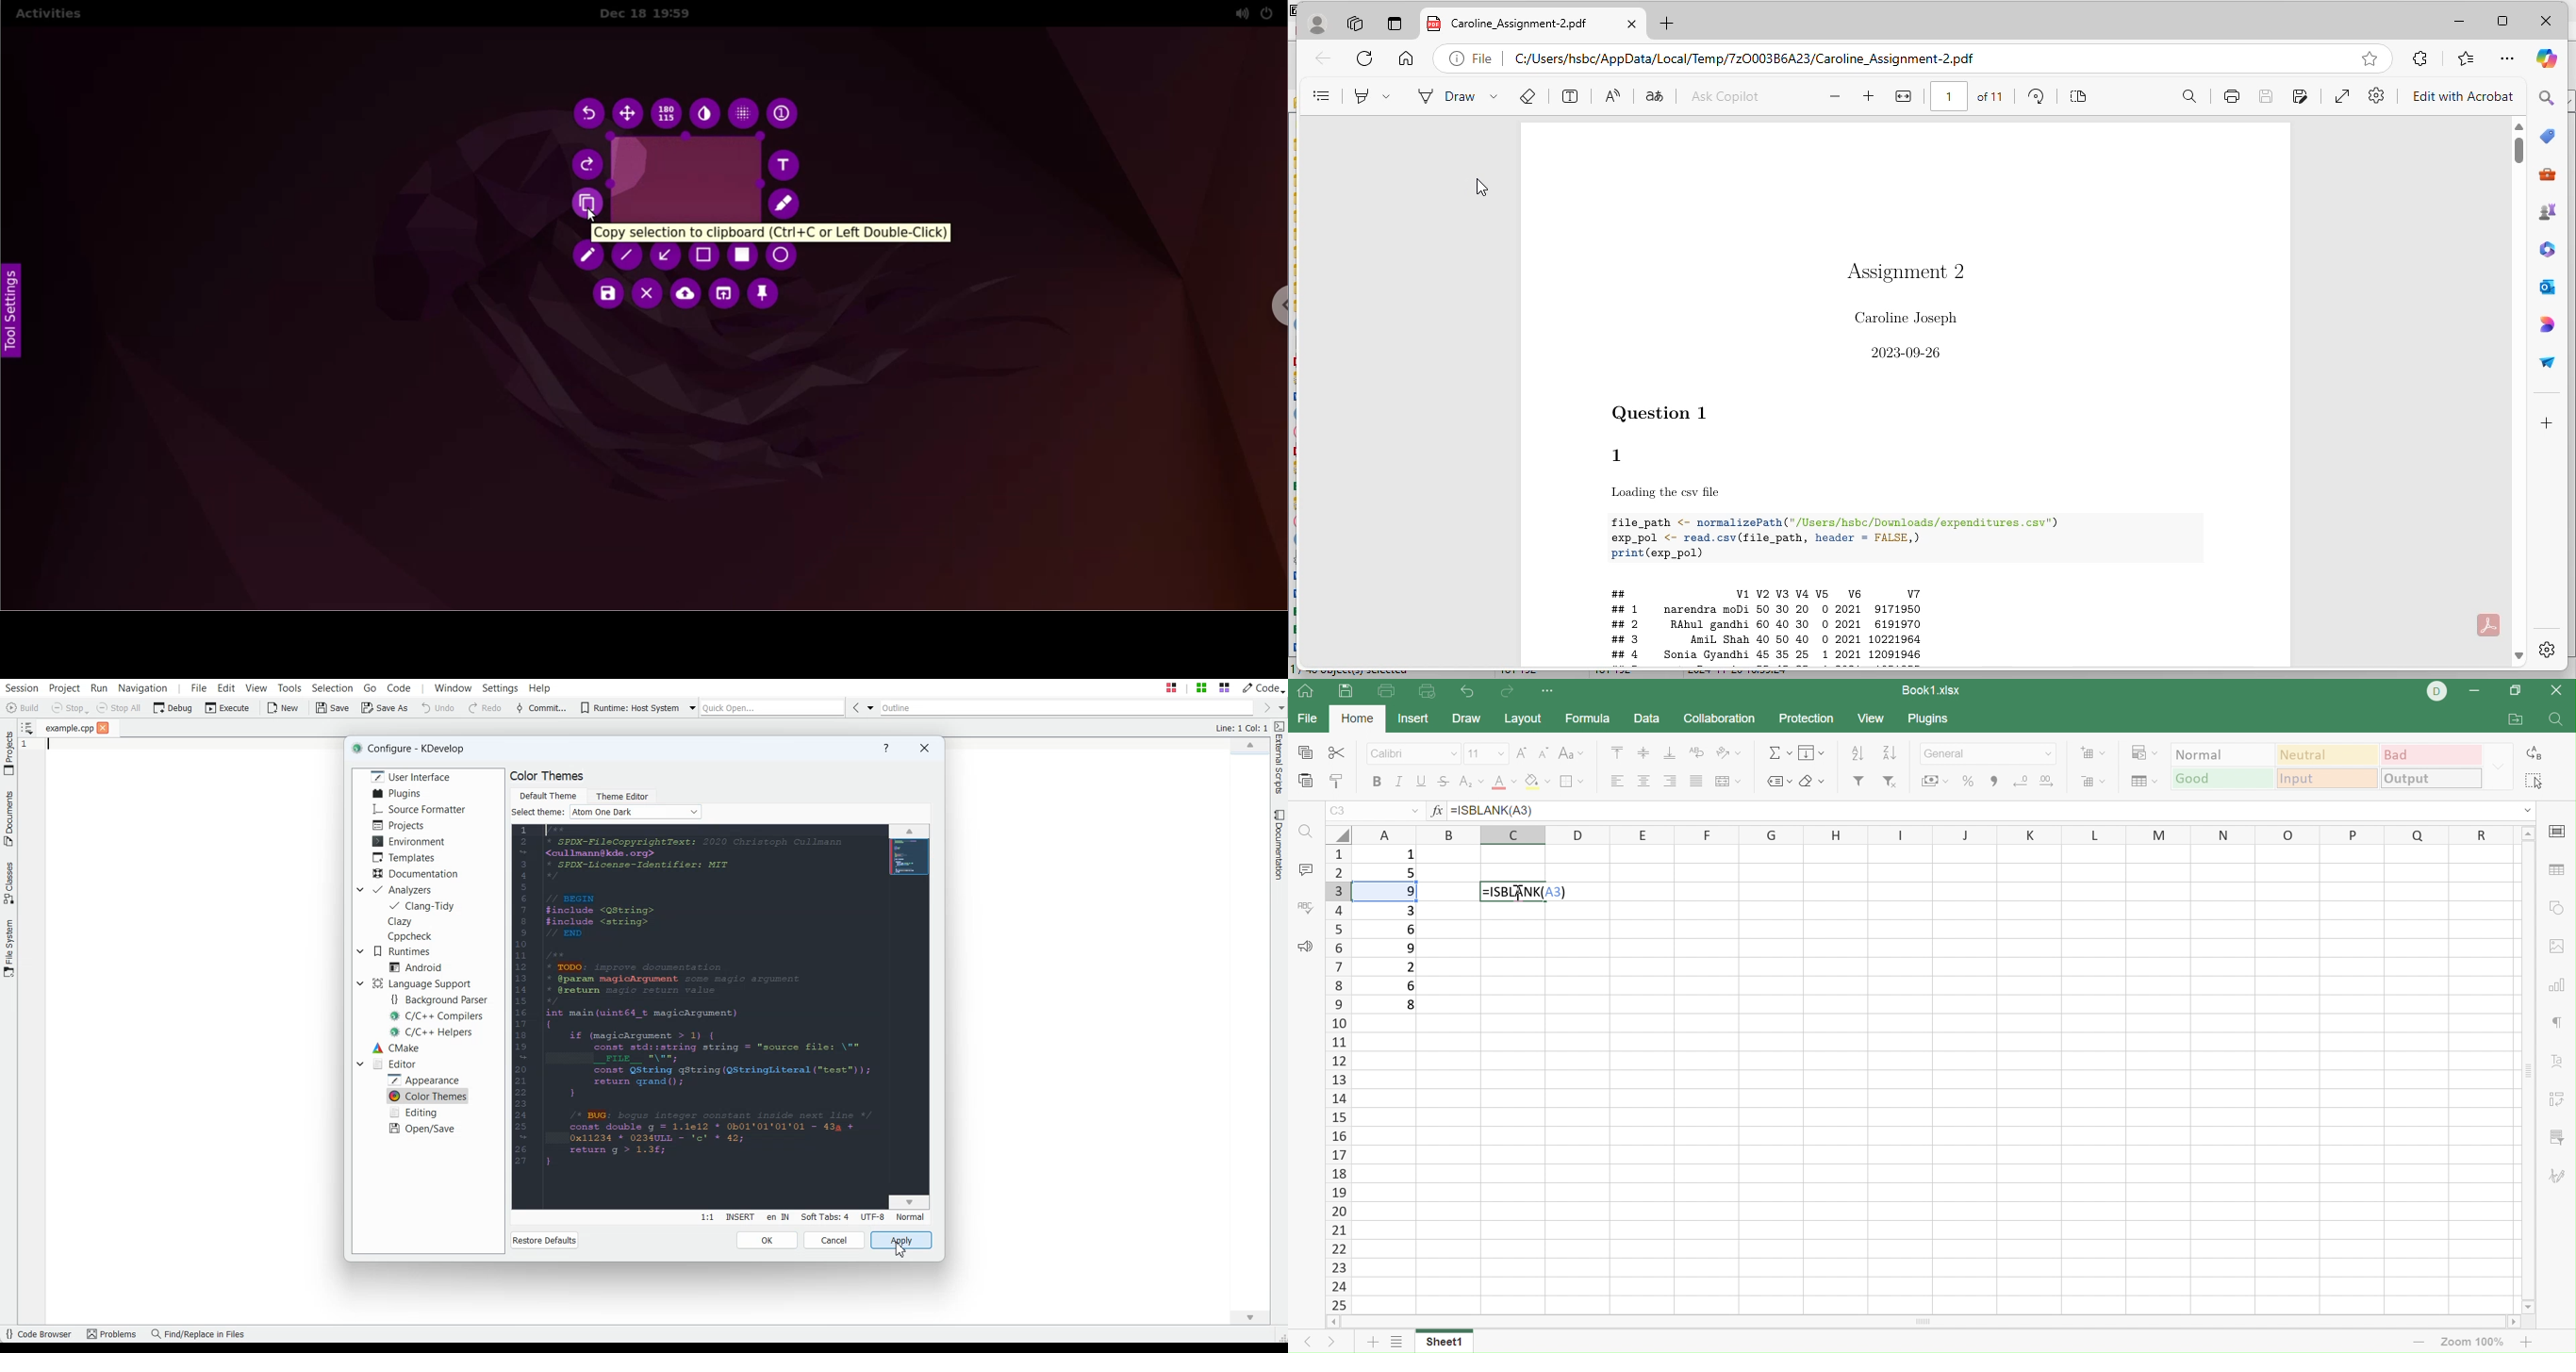 Image resolution: width=2576 pixels, height=1372 pixels. I want to click on Add sheets, so click(1398, 1343).